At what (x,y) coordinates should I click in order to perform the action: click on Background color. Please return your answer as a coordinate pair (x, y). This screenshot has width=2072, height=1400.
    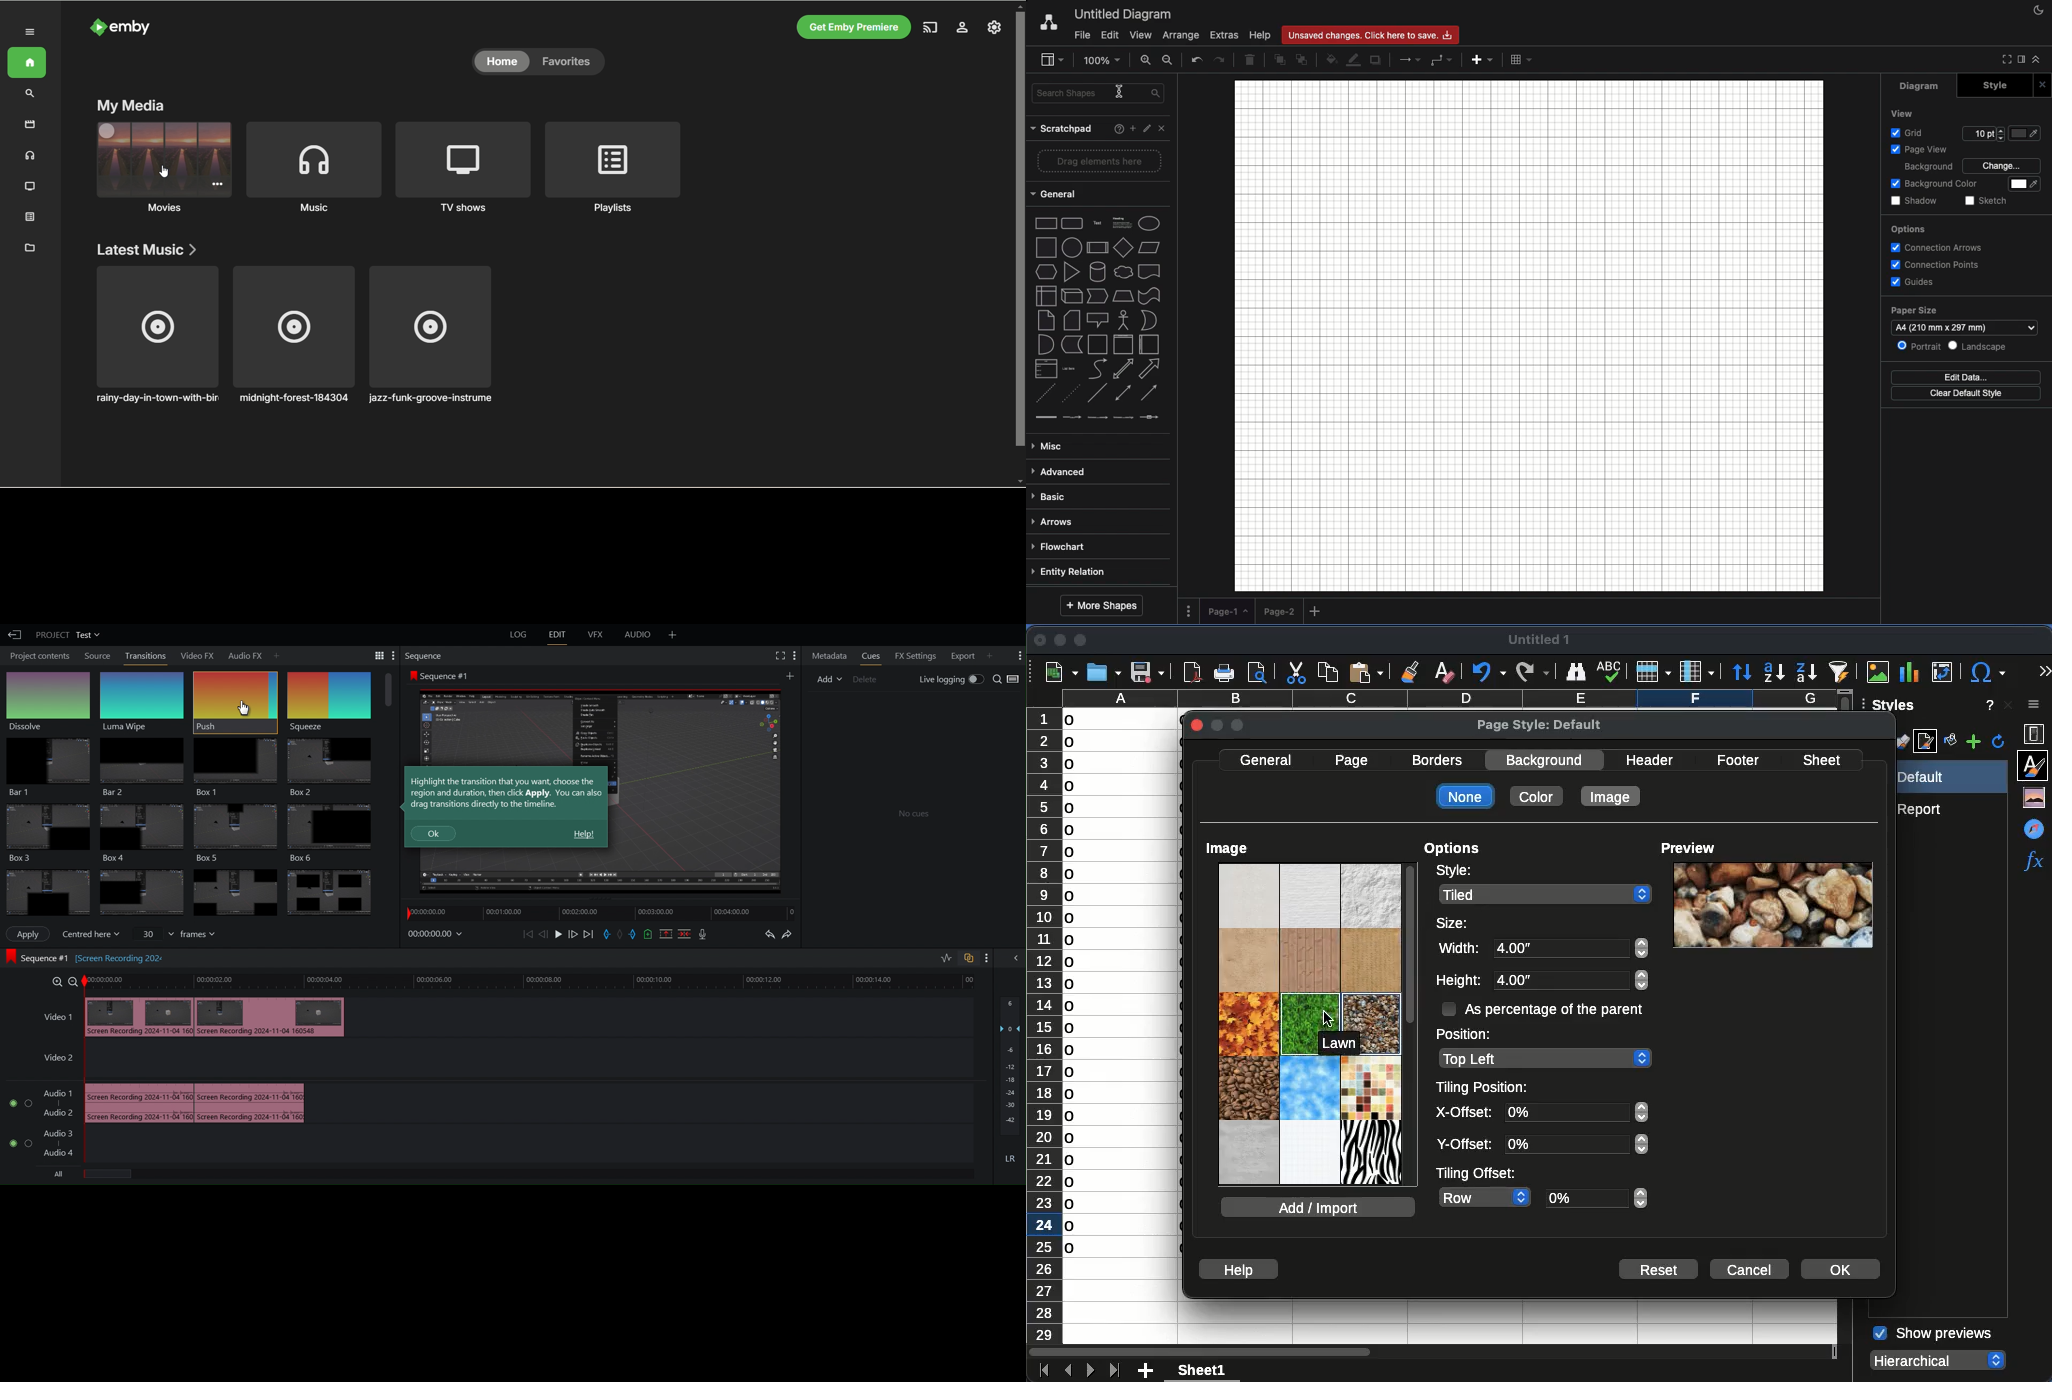
    Looking at the image, I should click on (1935, 185).